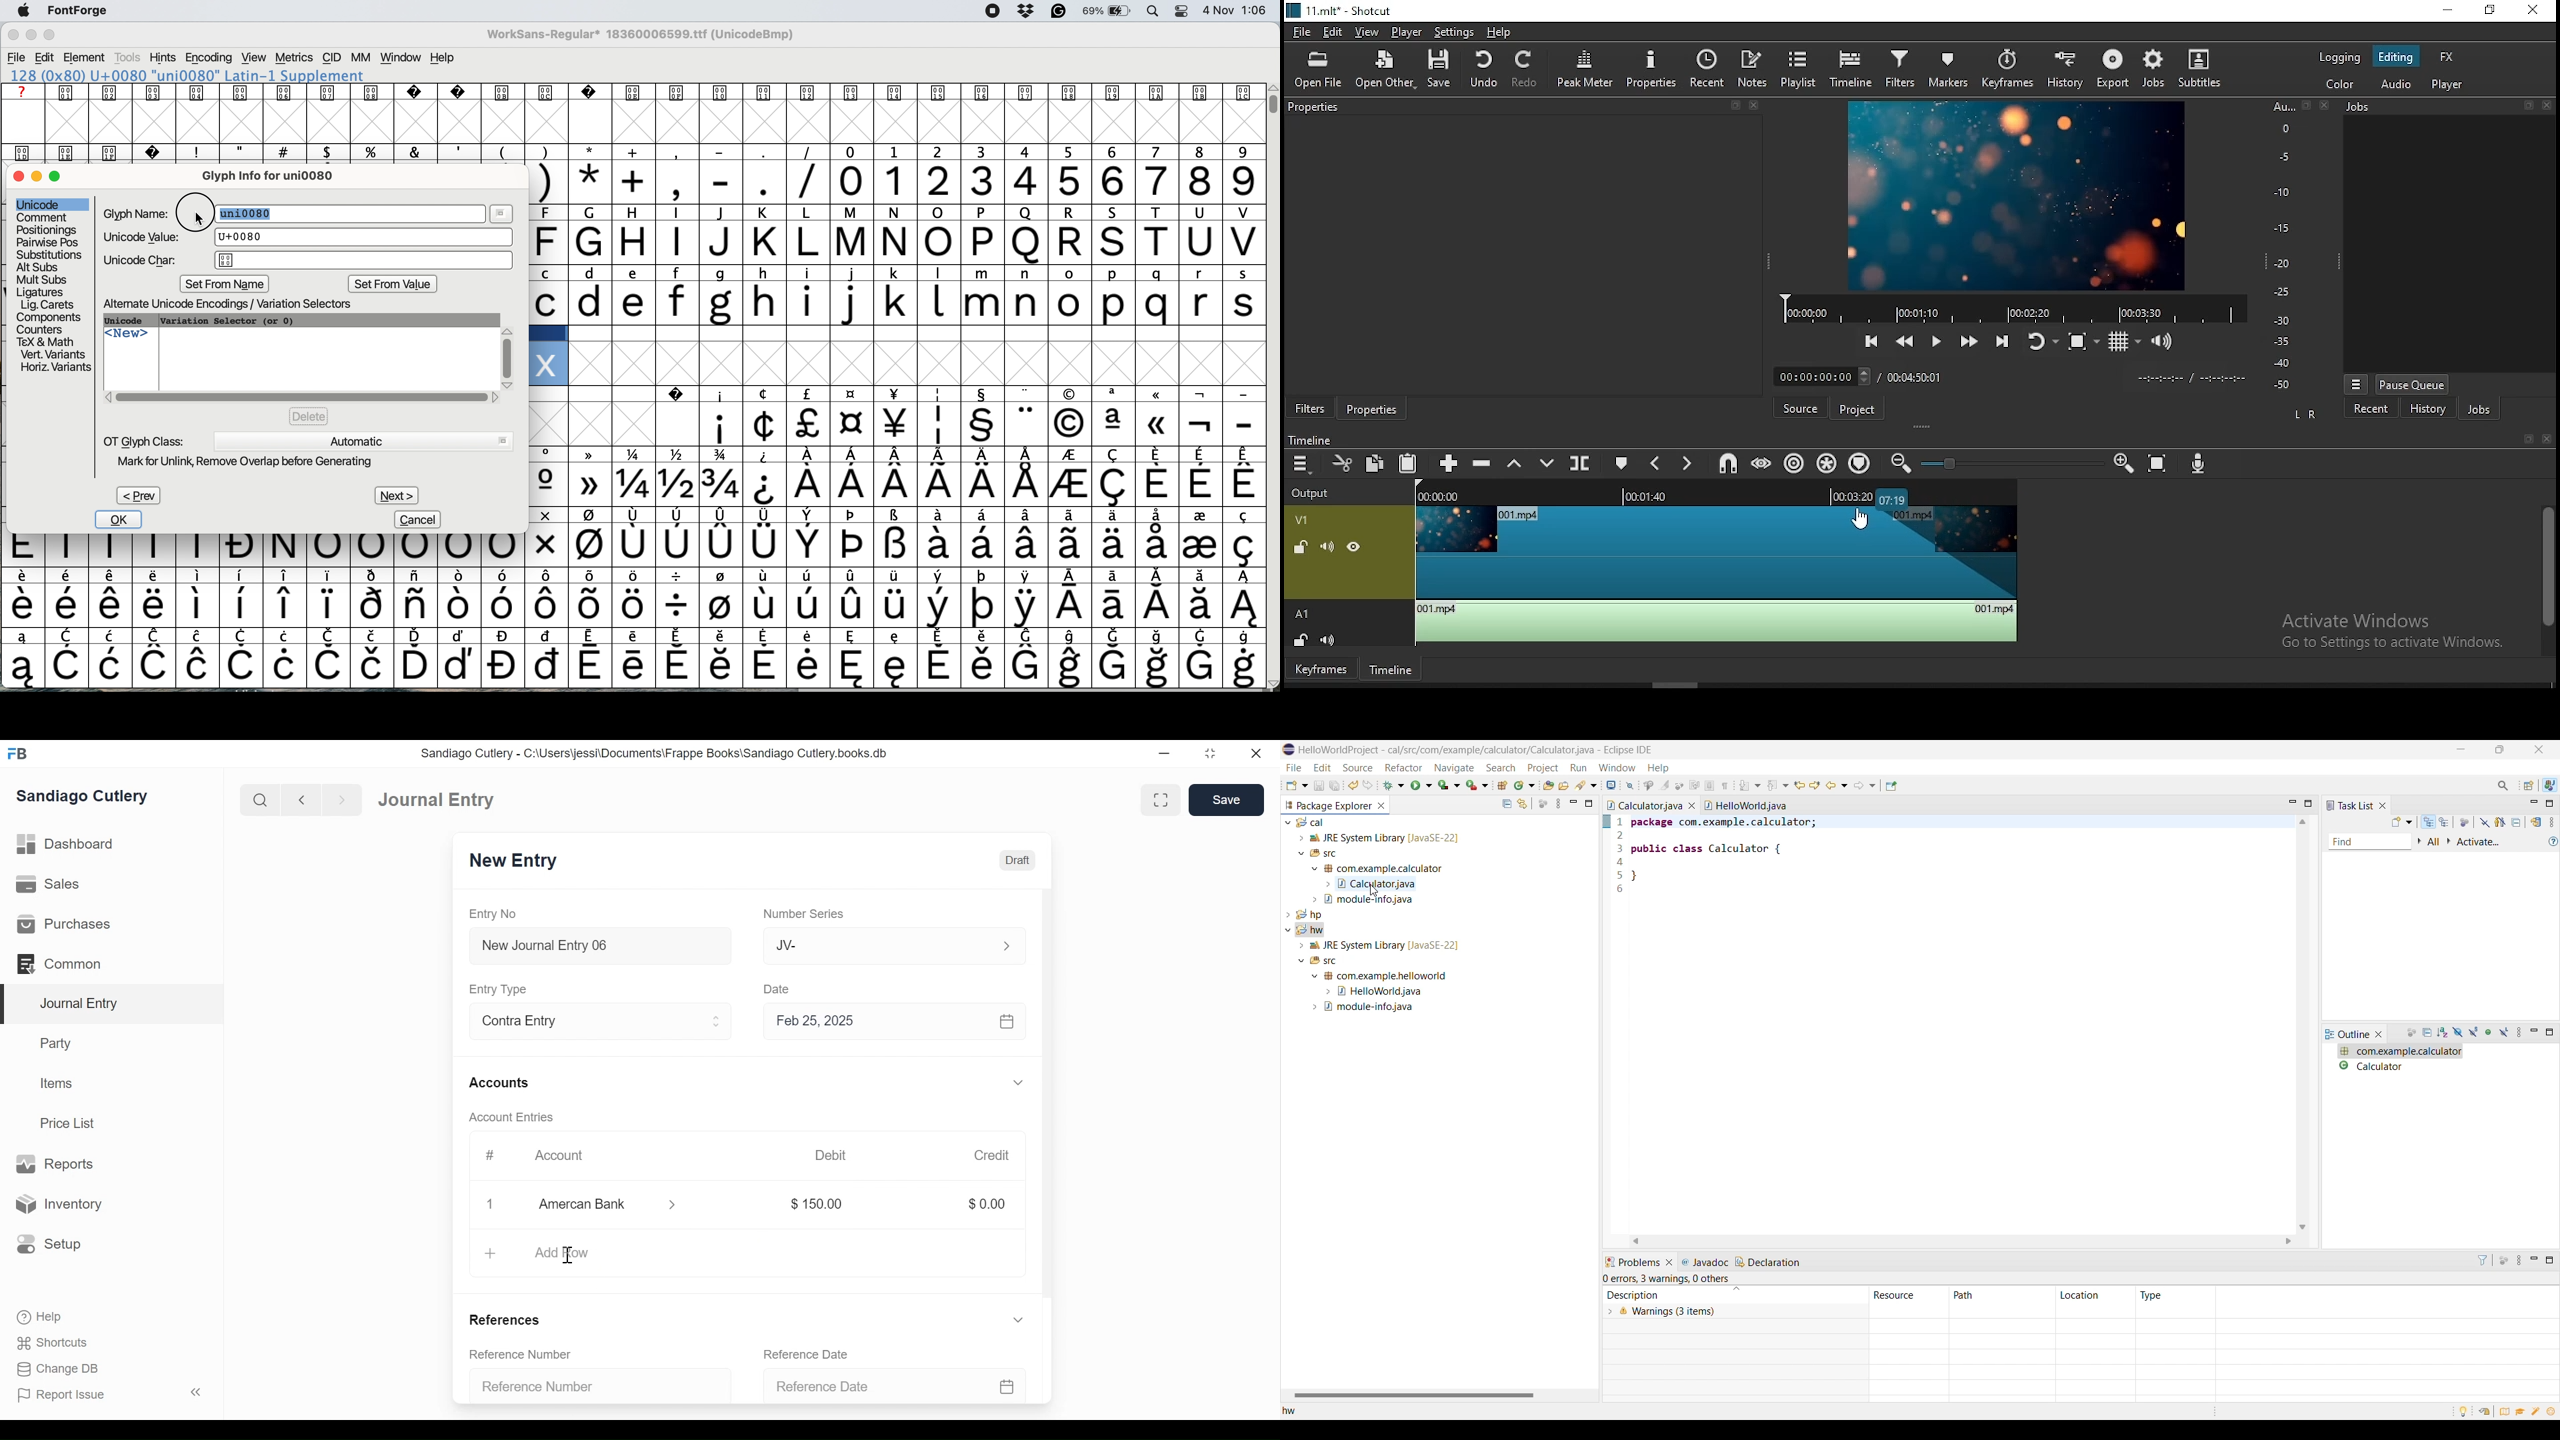 Image resolution: width=2576 pixels, height=1456 pixels. I want to click on skip to the next point, so click(2003, 340).